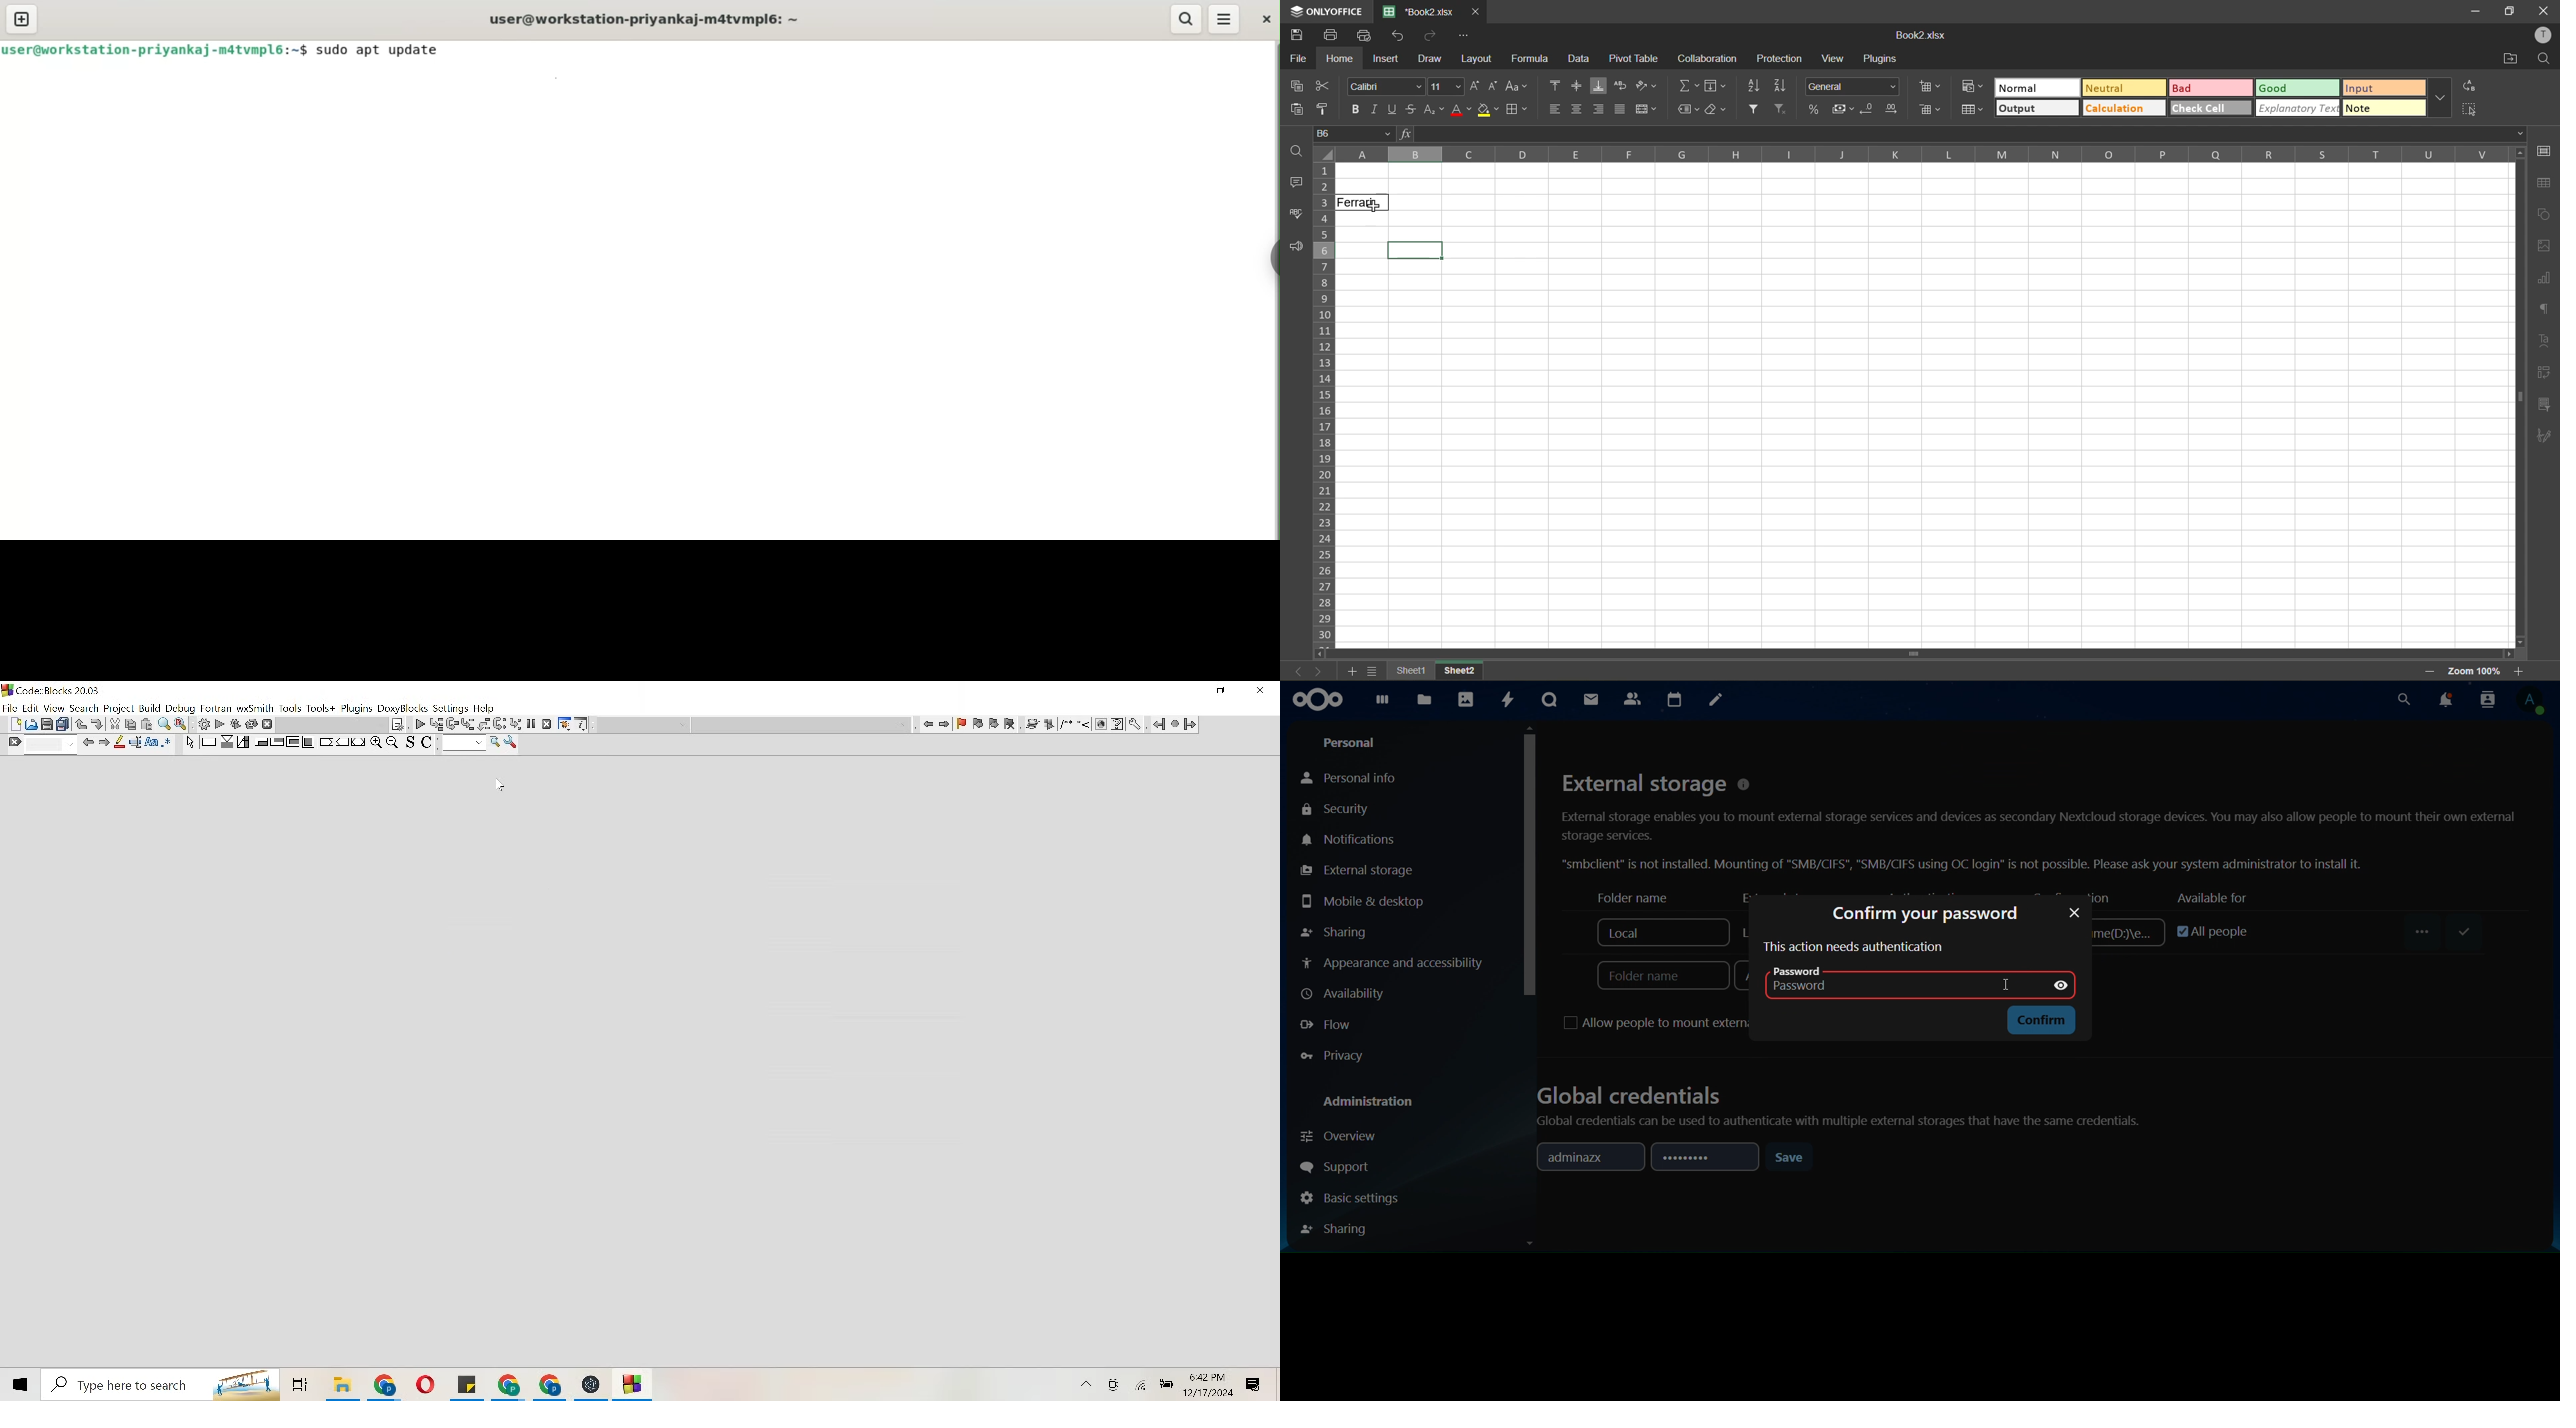 The height and width of the screenshot is (1428, 2576). What do you see at coordinates (2547, 340) in the screenshot?
I see `text` at bounding box center [2547, 340].